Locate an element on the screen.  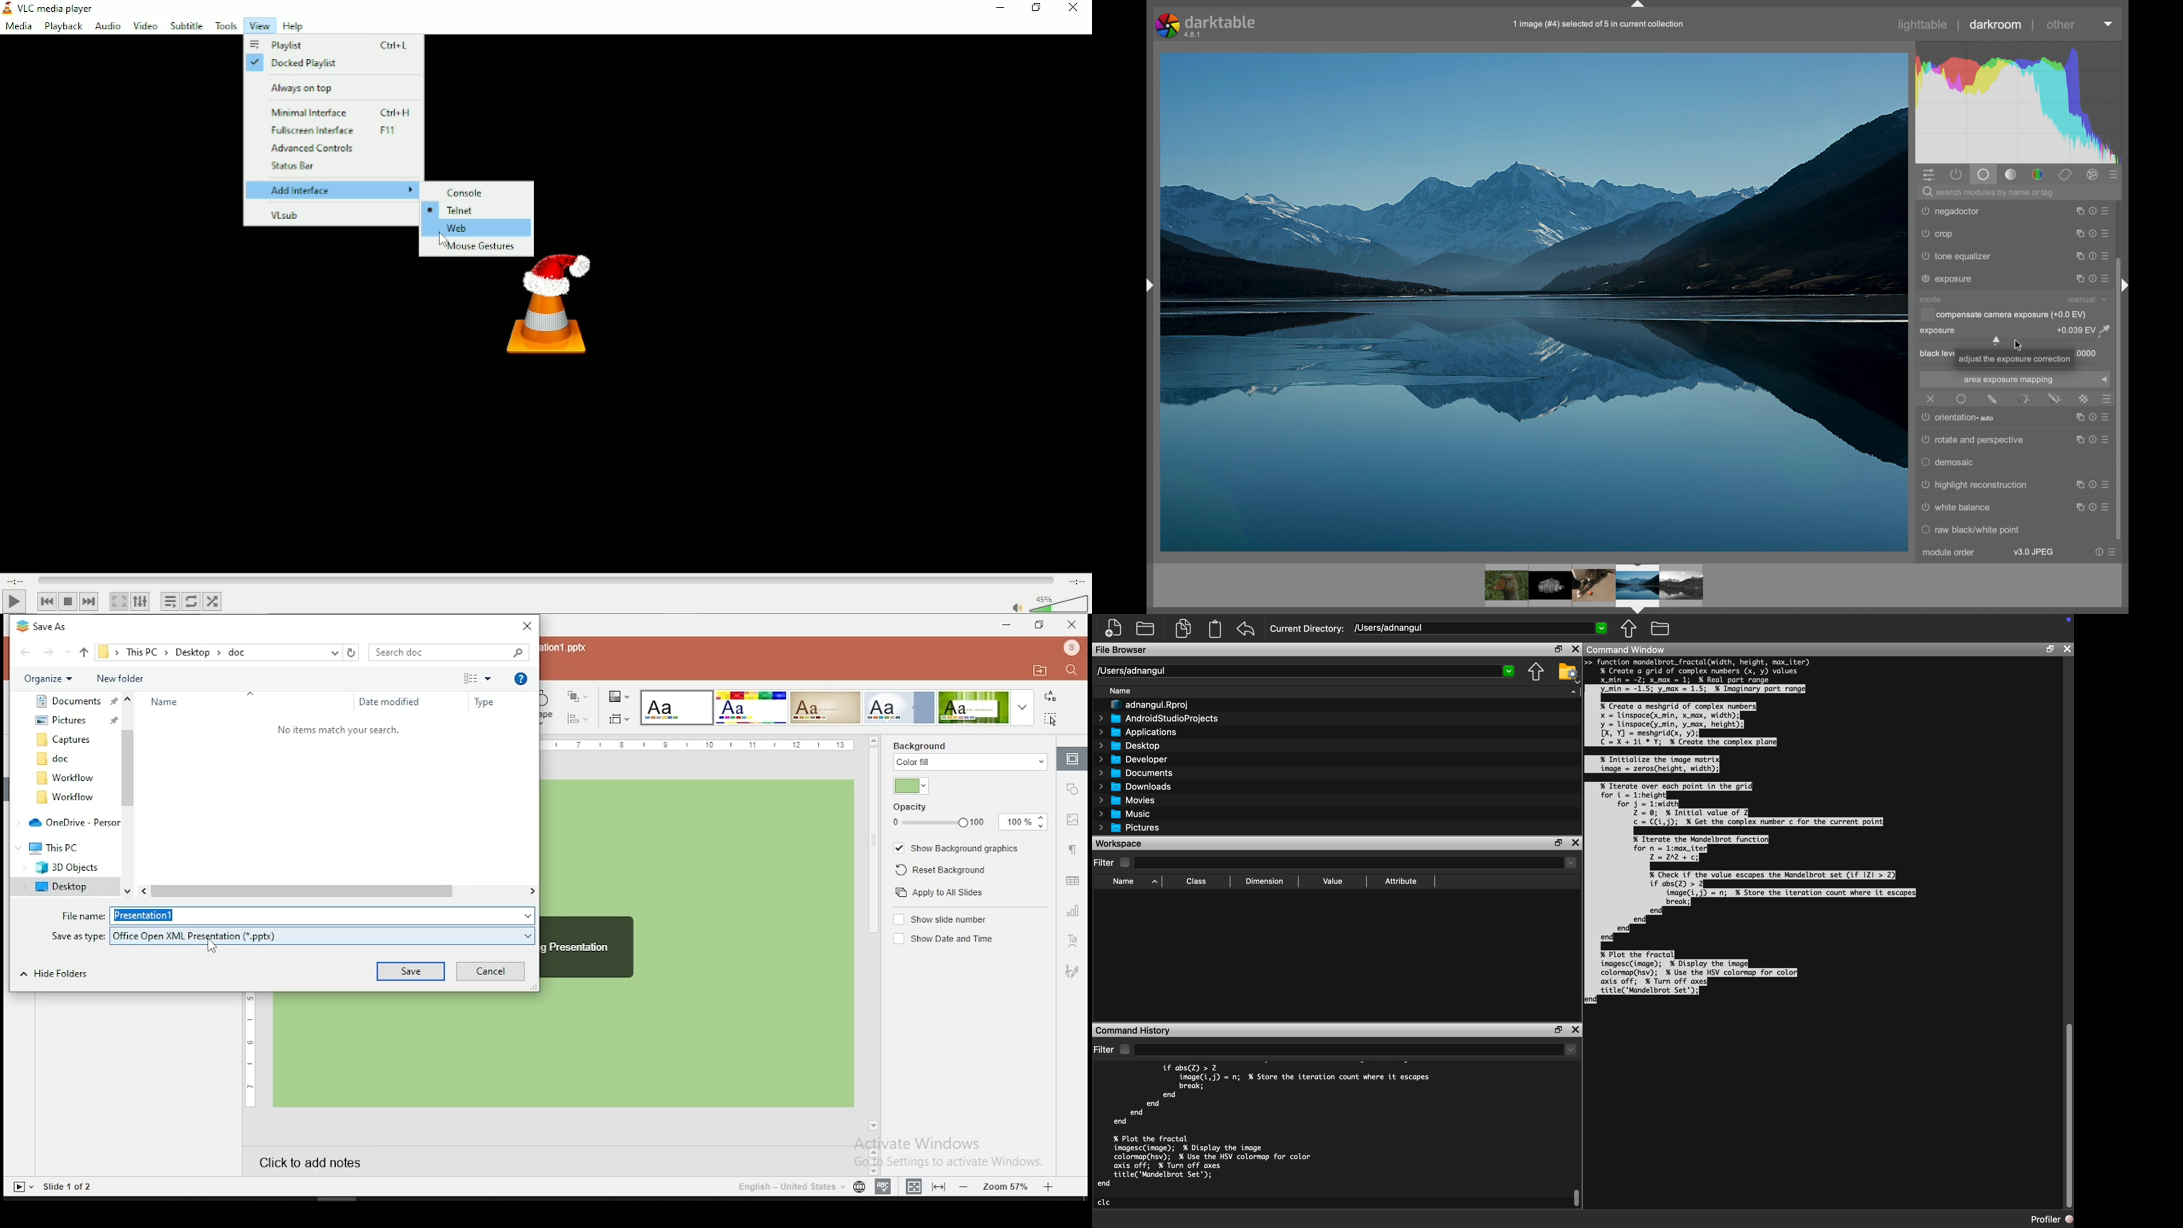
Folder Setting is located at coordinates (1568, 672).